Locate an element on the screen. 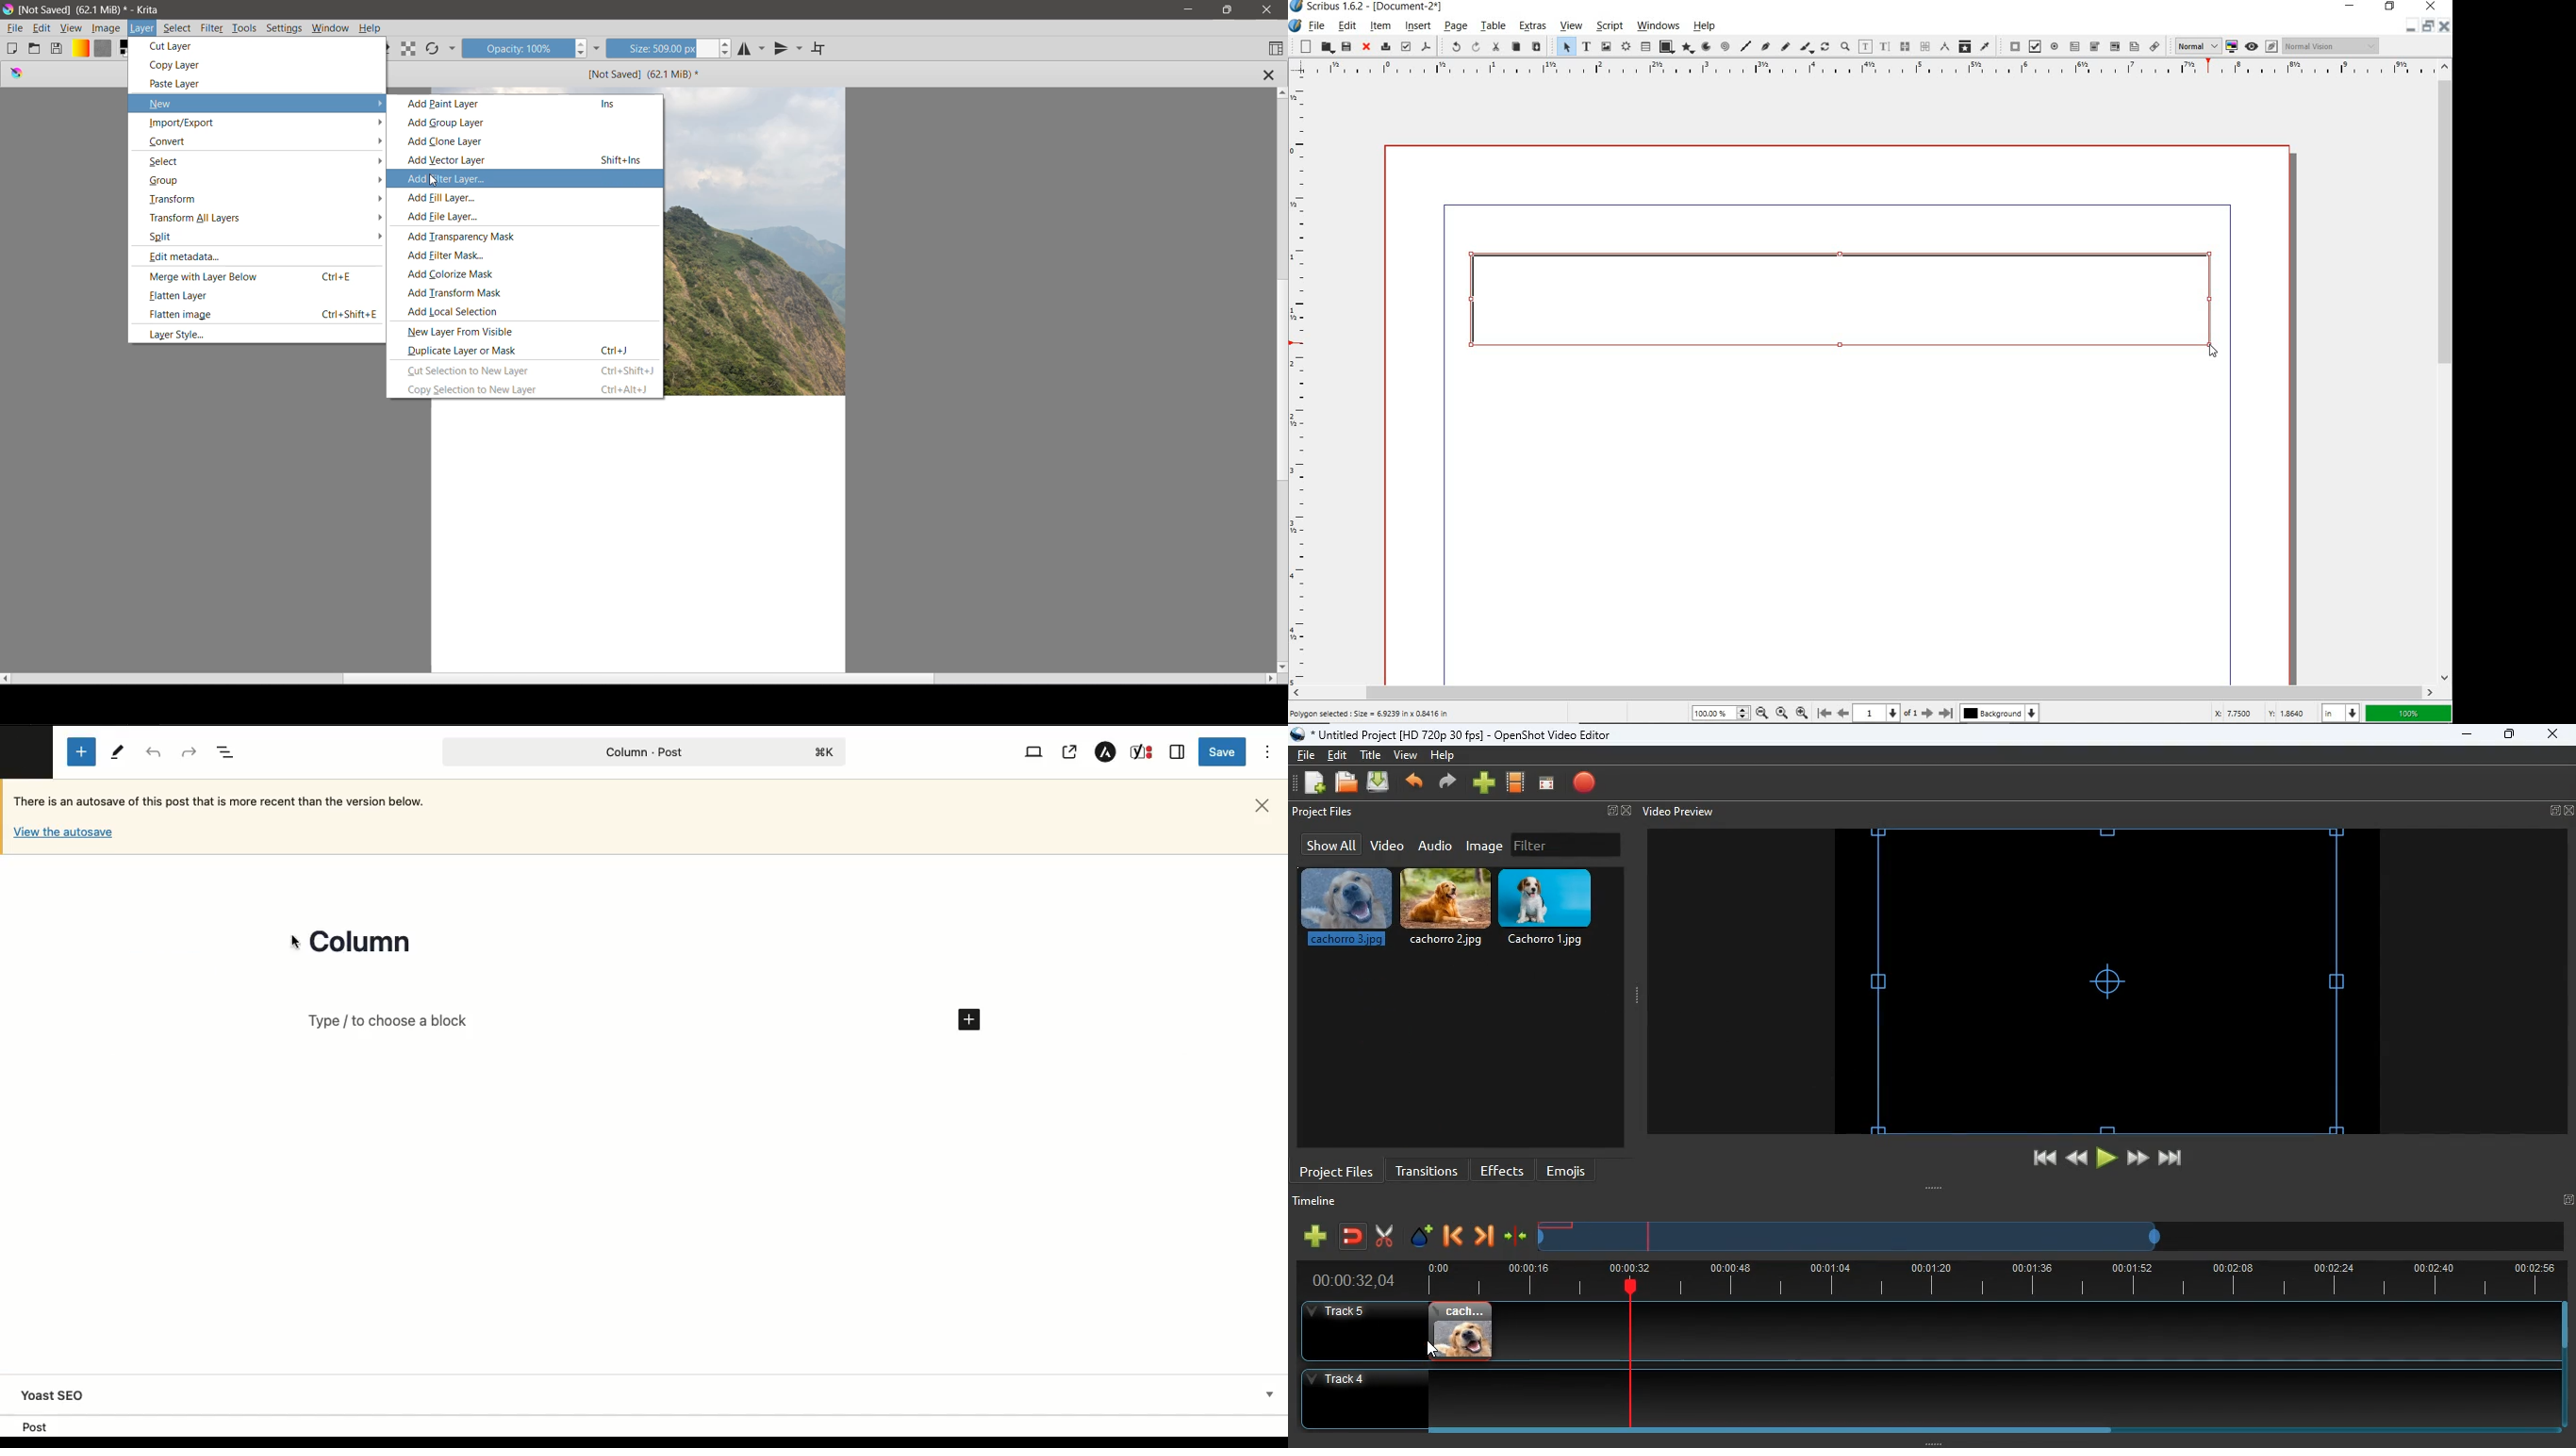 Image resolution: width=2576 pixels, height=1456 pixels. cachorro.2.jpg is located at coordinates (1445, 909).